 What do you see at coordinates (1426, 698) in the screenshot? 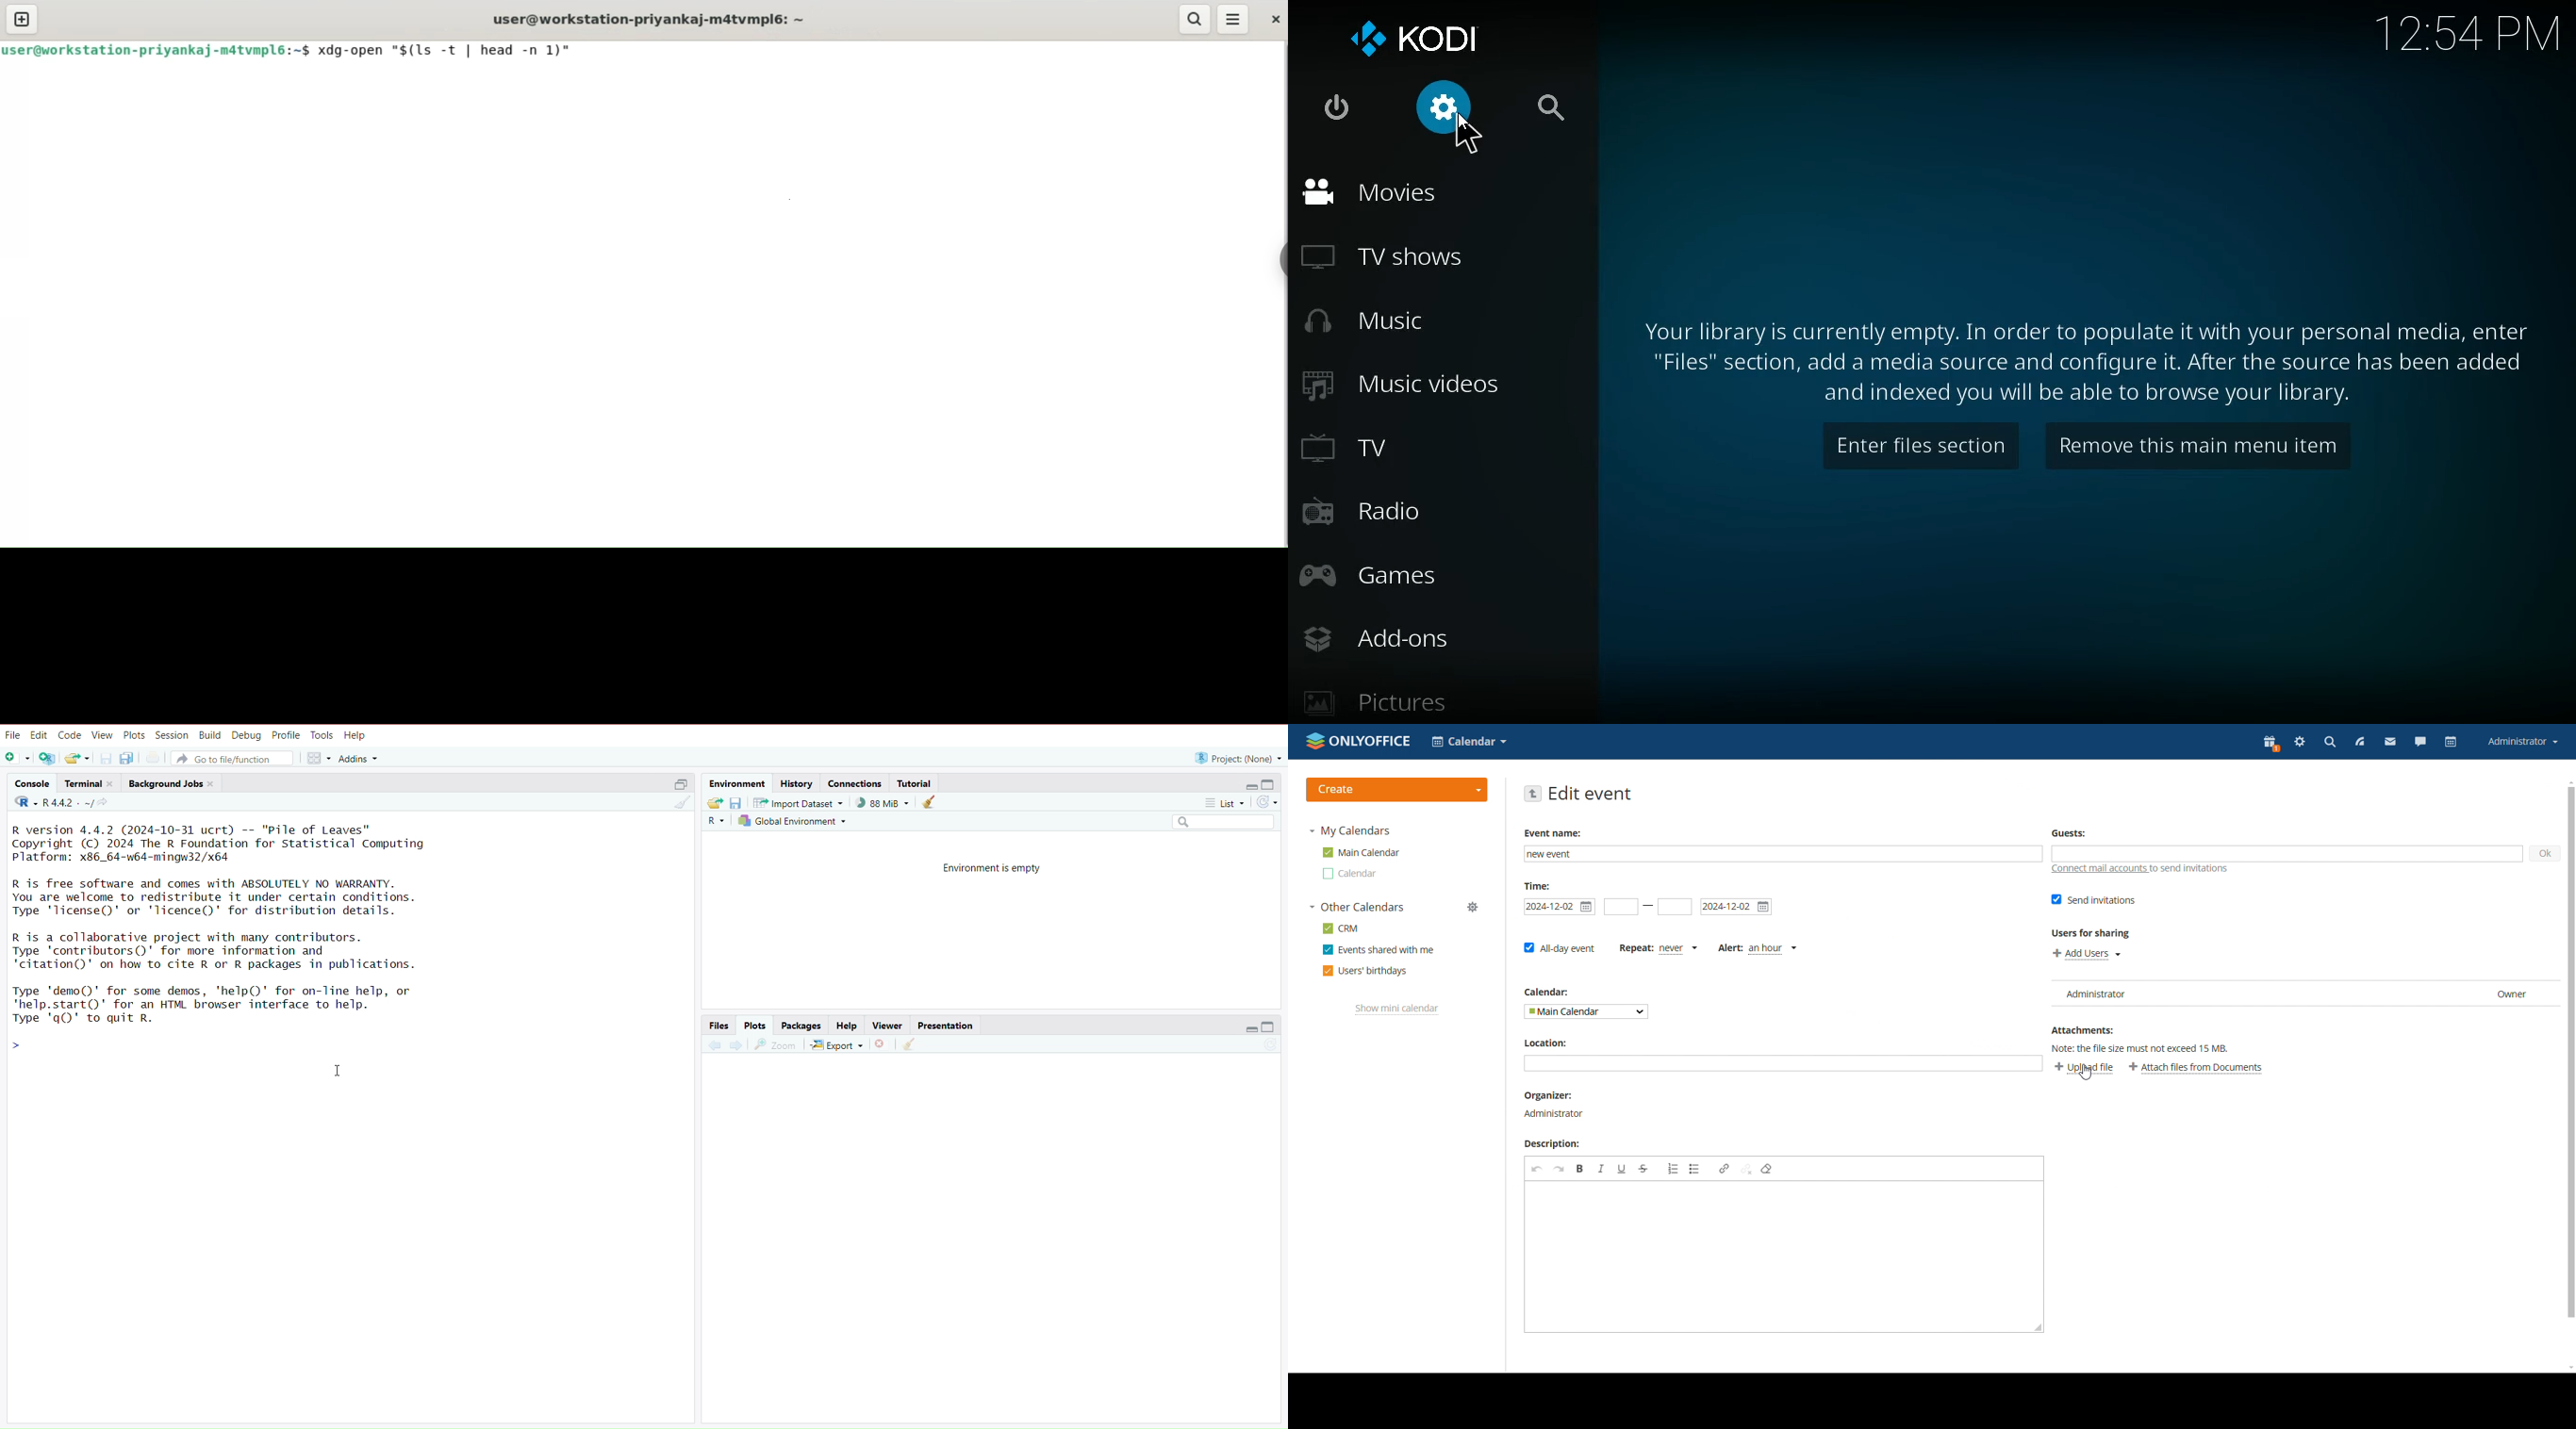
I see `pictures` at bounding box center [1426, 698].